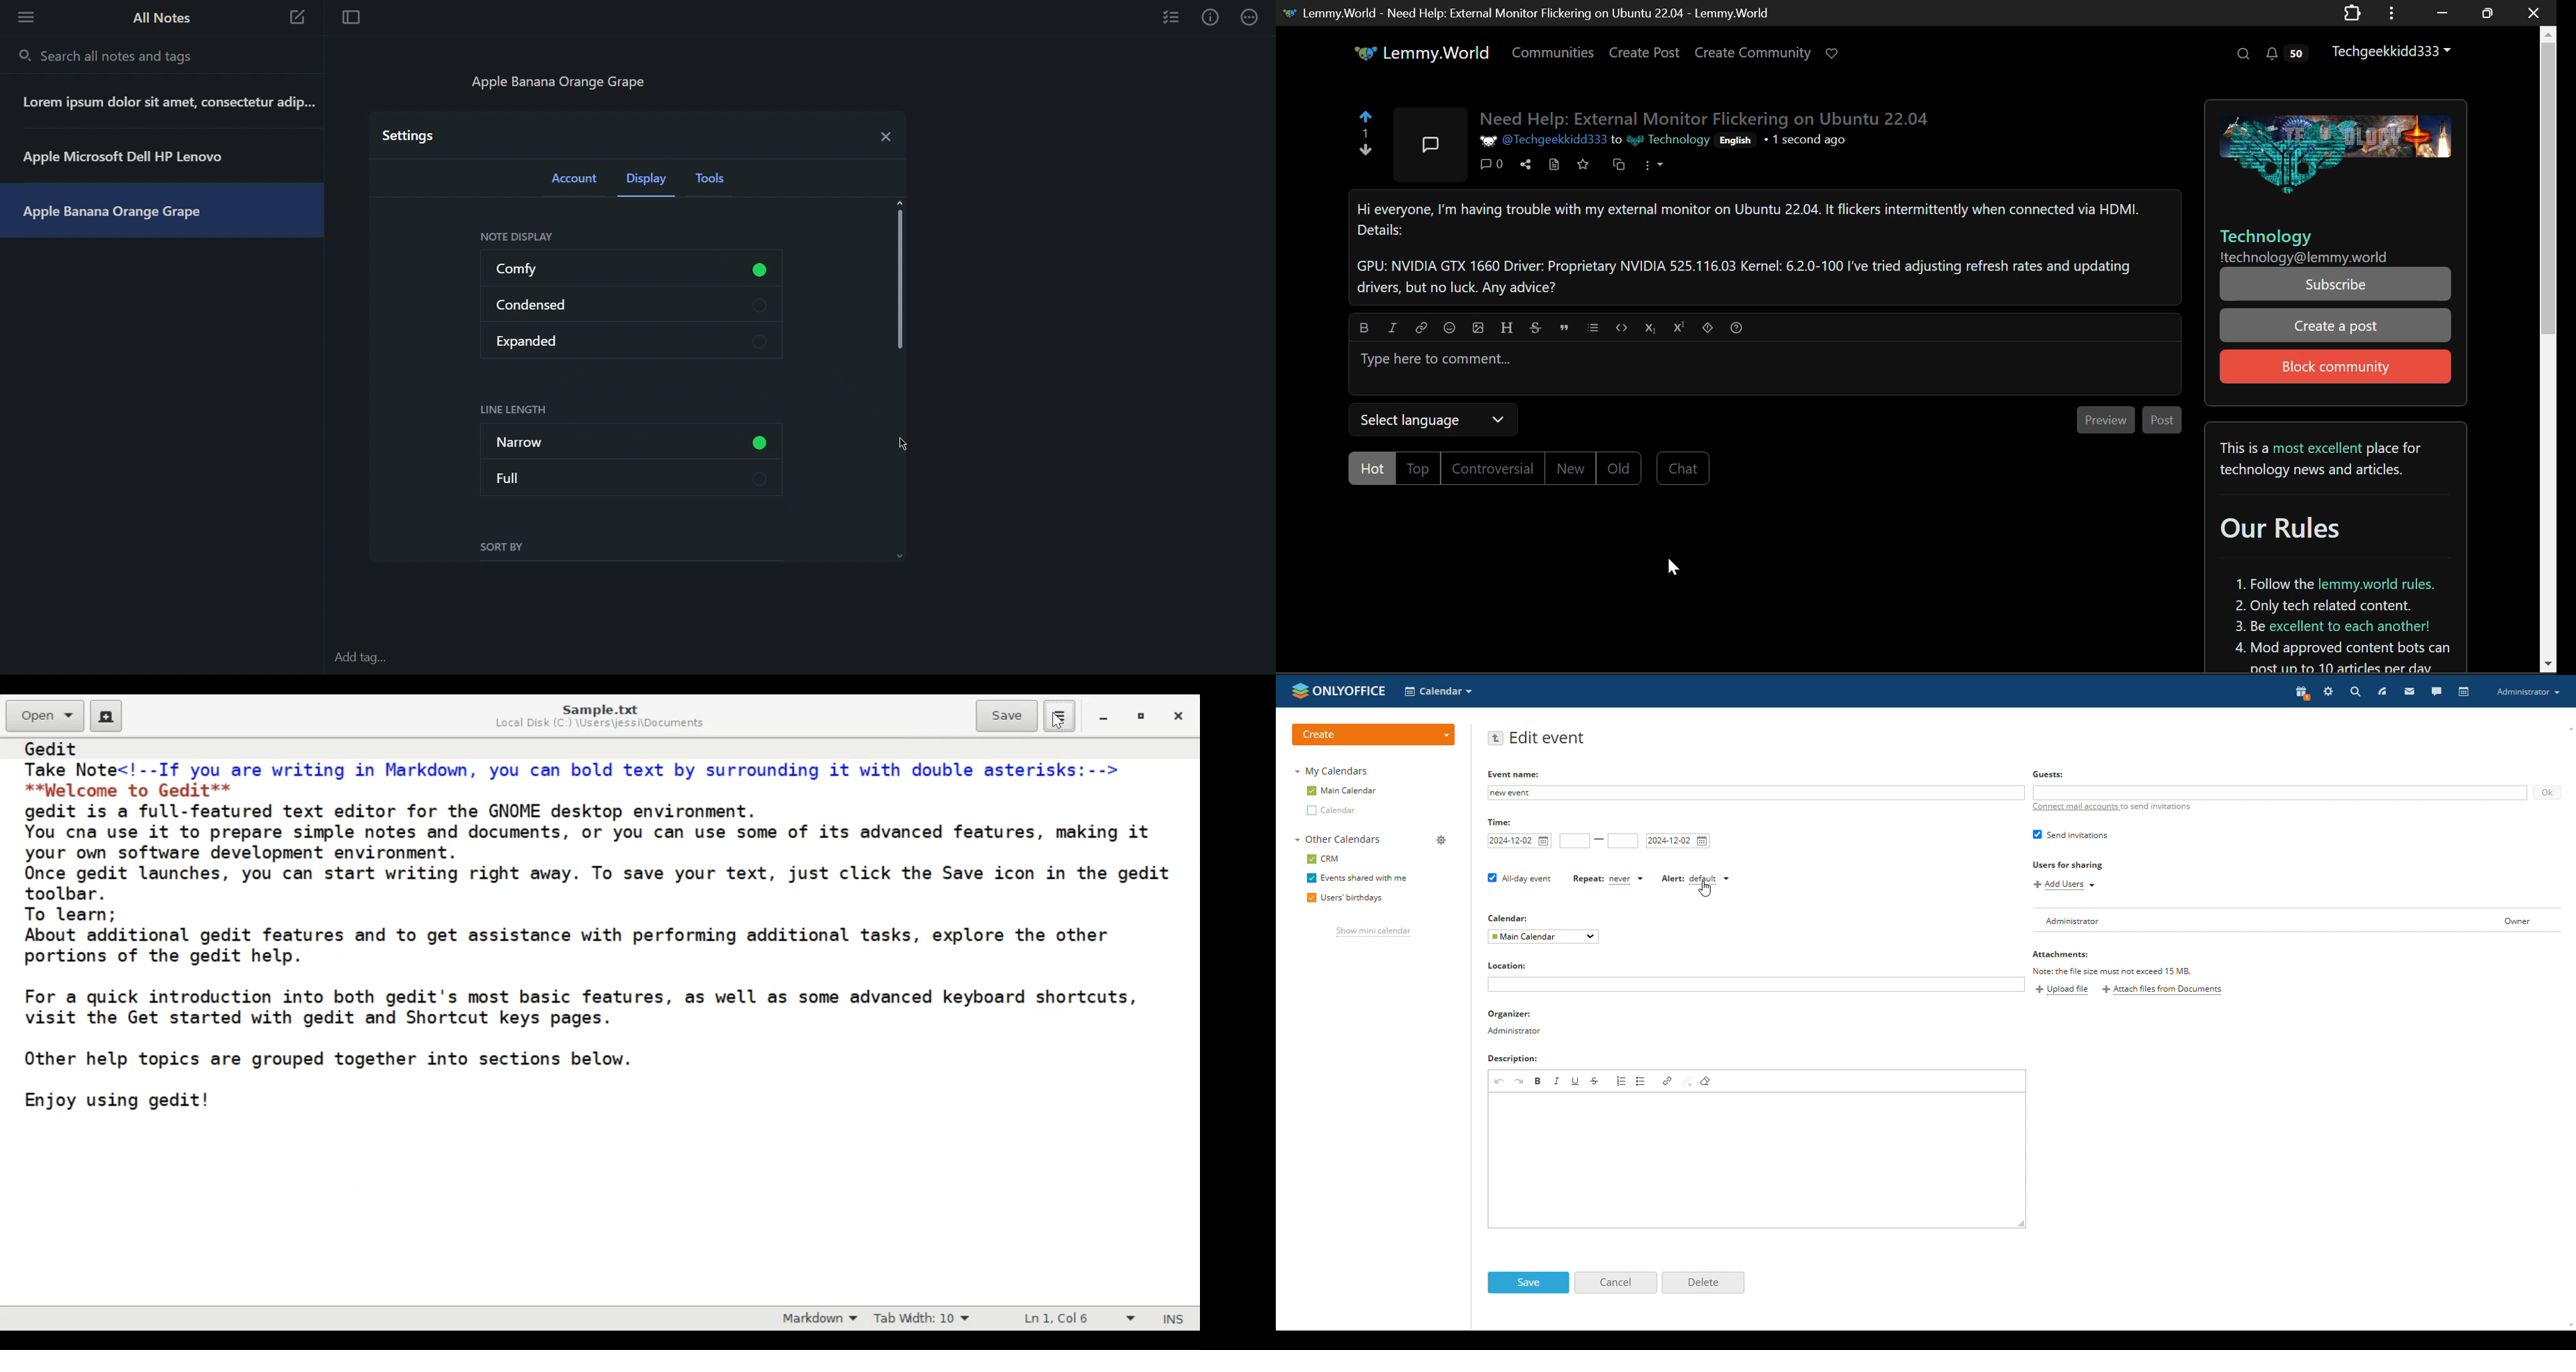  What do you see at coordinates (137, 156) in the screenshot?
I see `Apple Microsoft Dell HP Lenovo` at bounding box center [137, 156].